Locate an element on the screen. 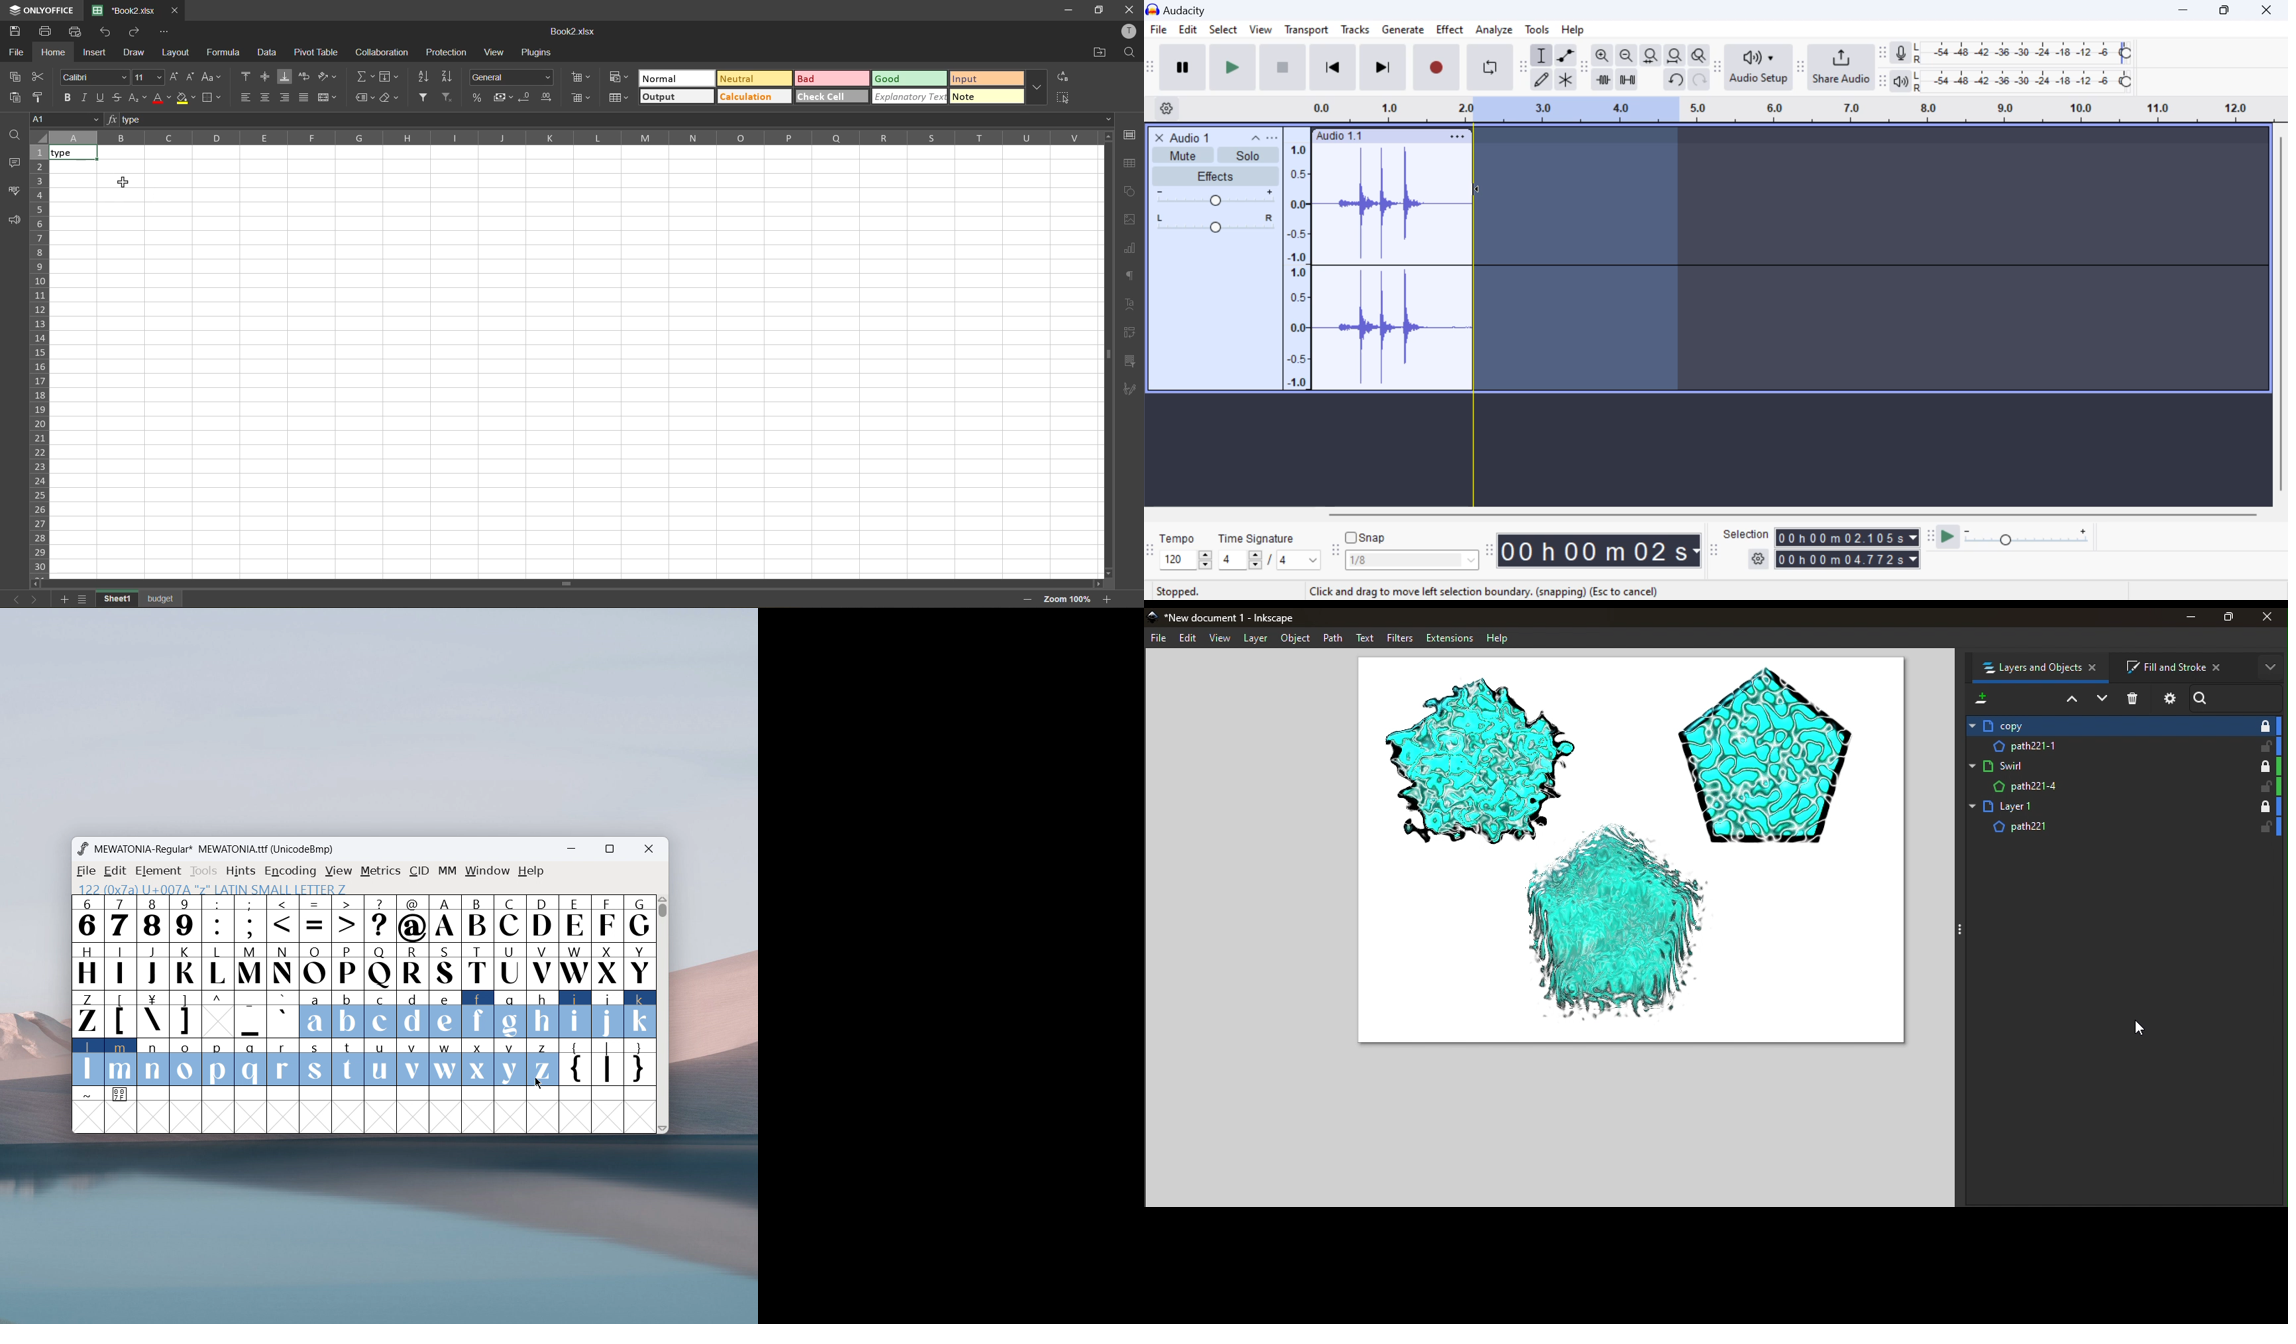 The width and height of the screenshot is (2296, 1344). Clip Status is located at coordinates (1179, 593).